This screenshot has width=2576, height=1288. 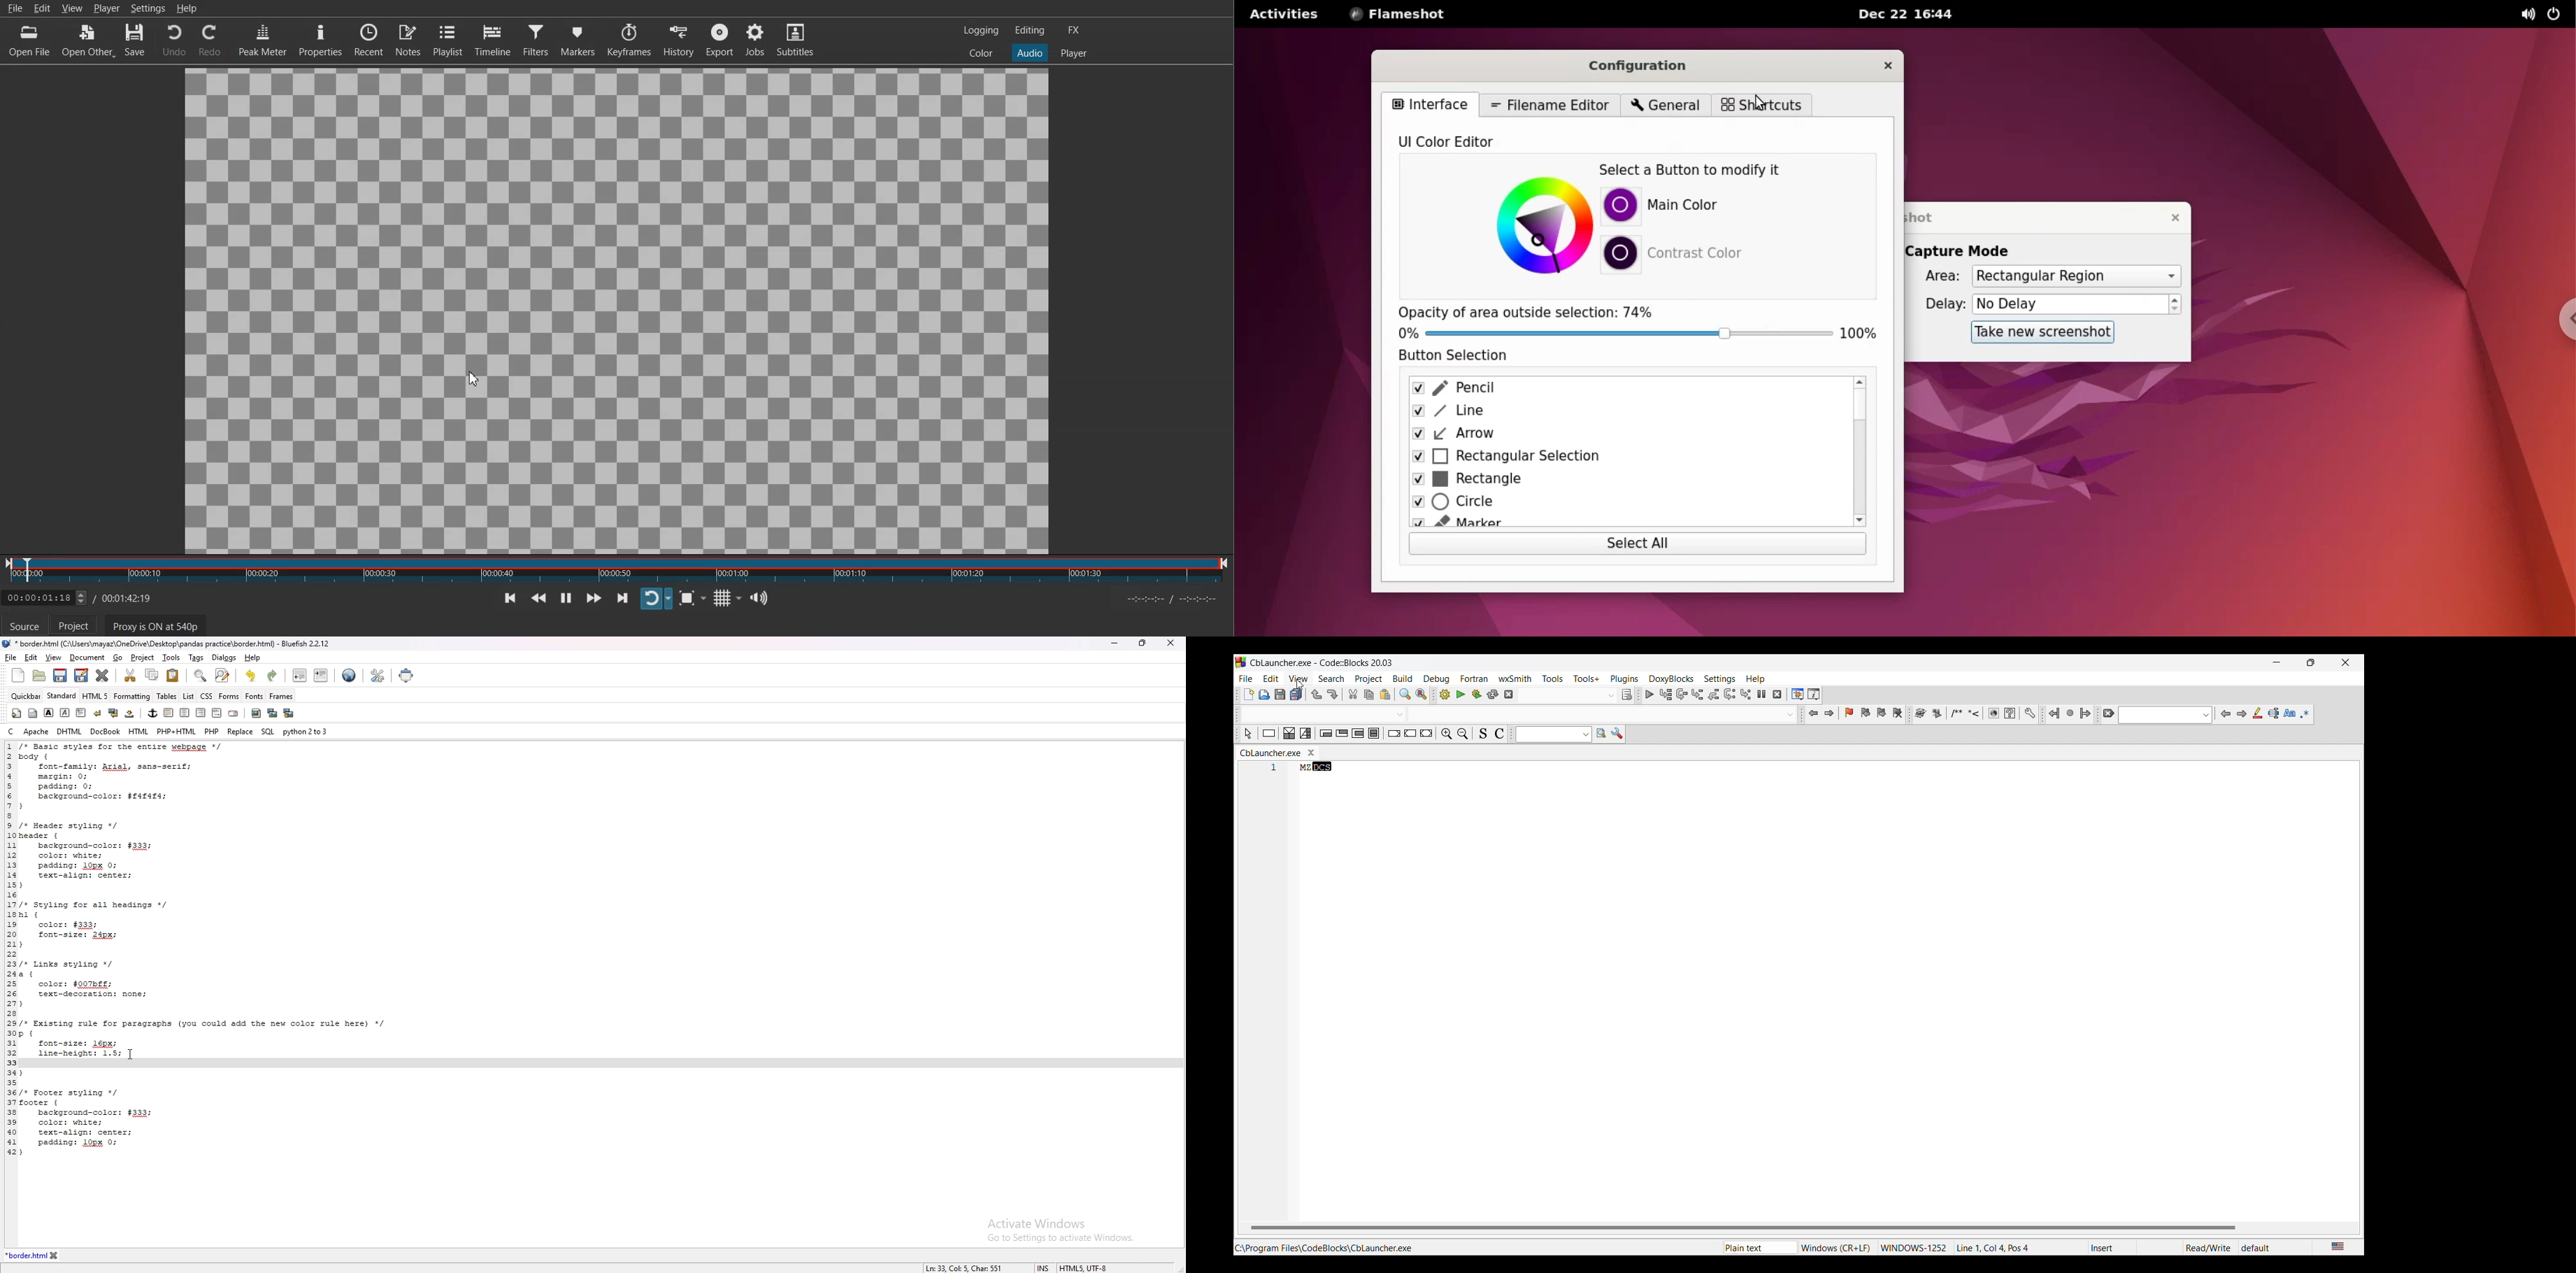 I want to click on tags, so click(x=195, y=657).